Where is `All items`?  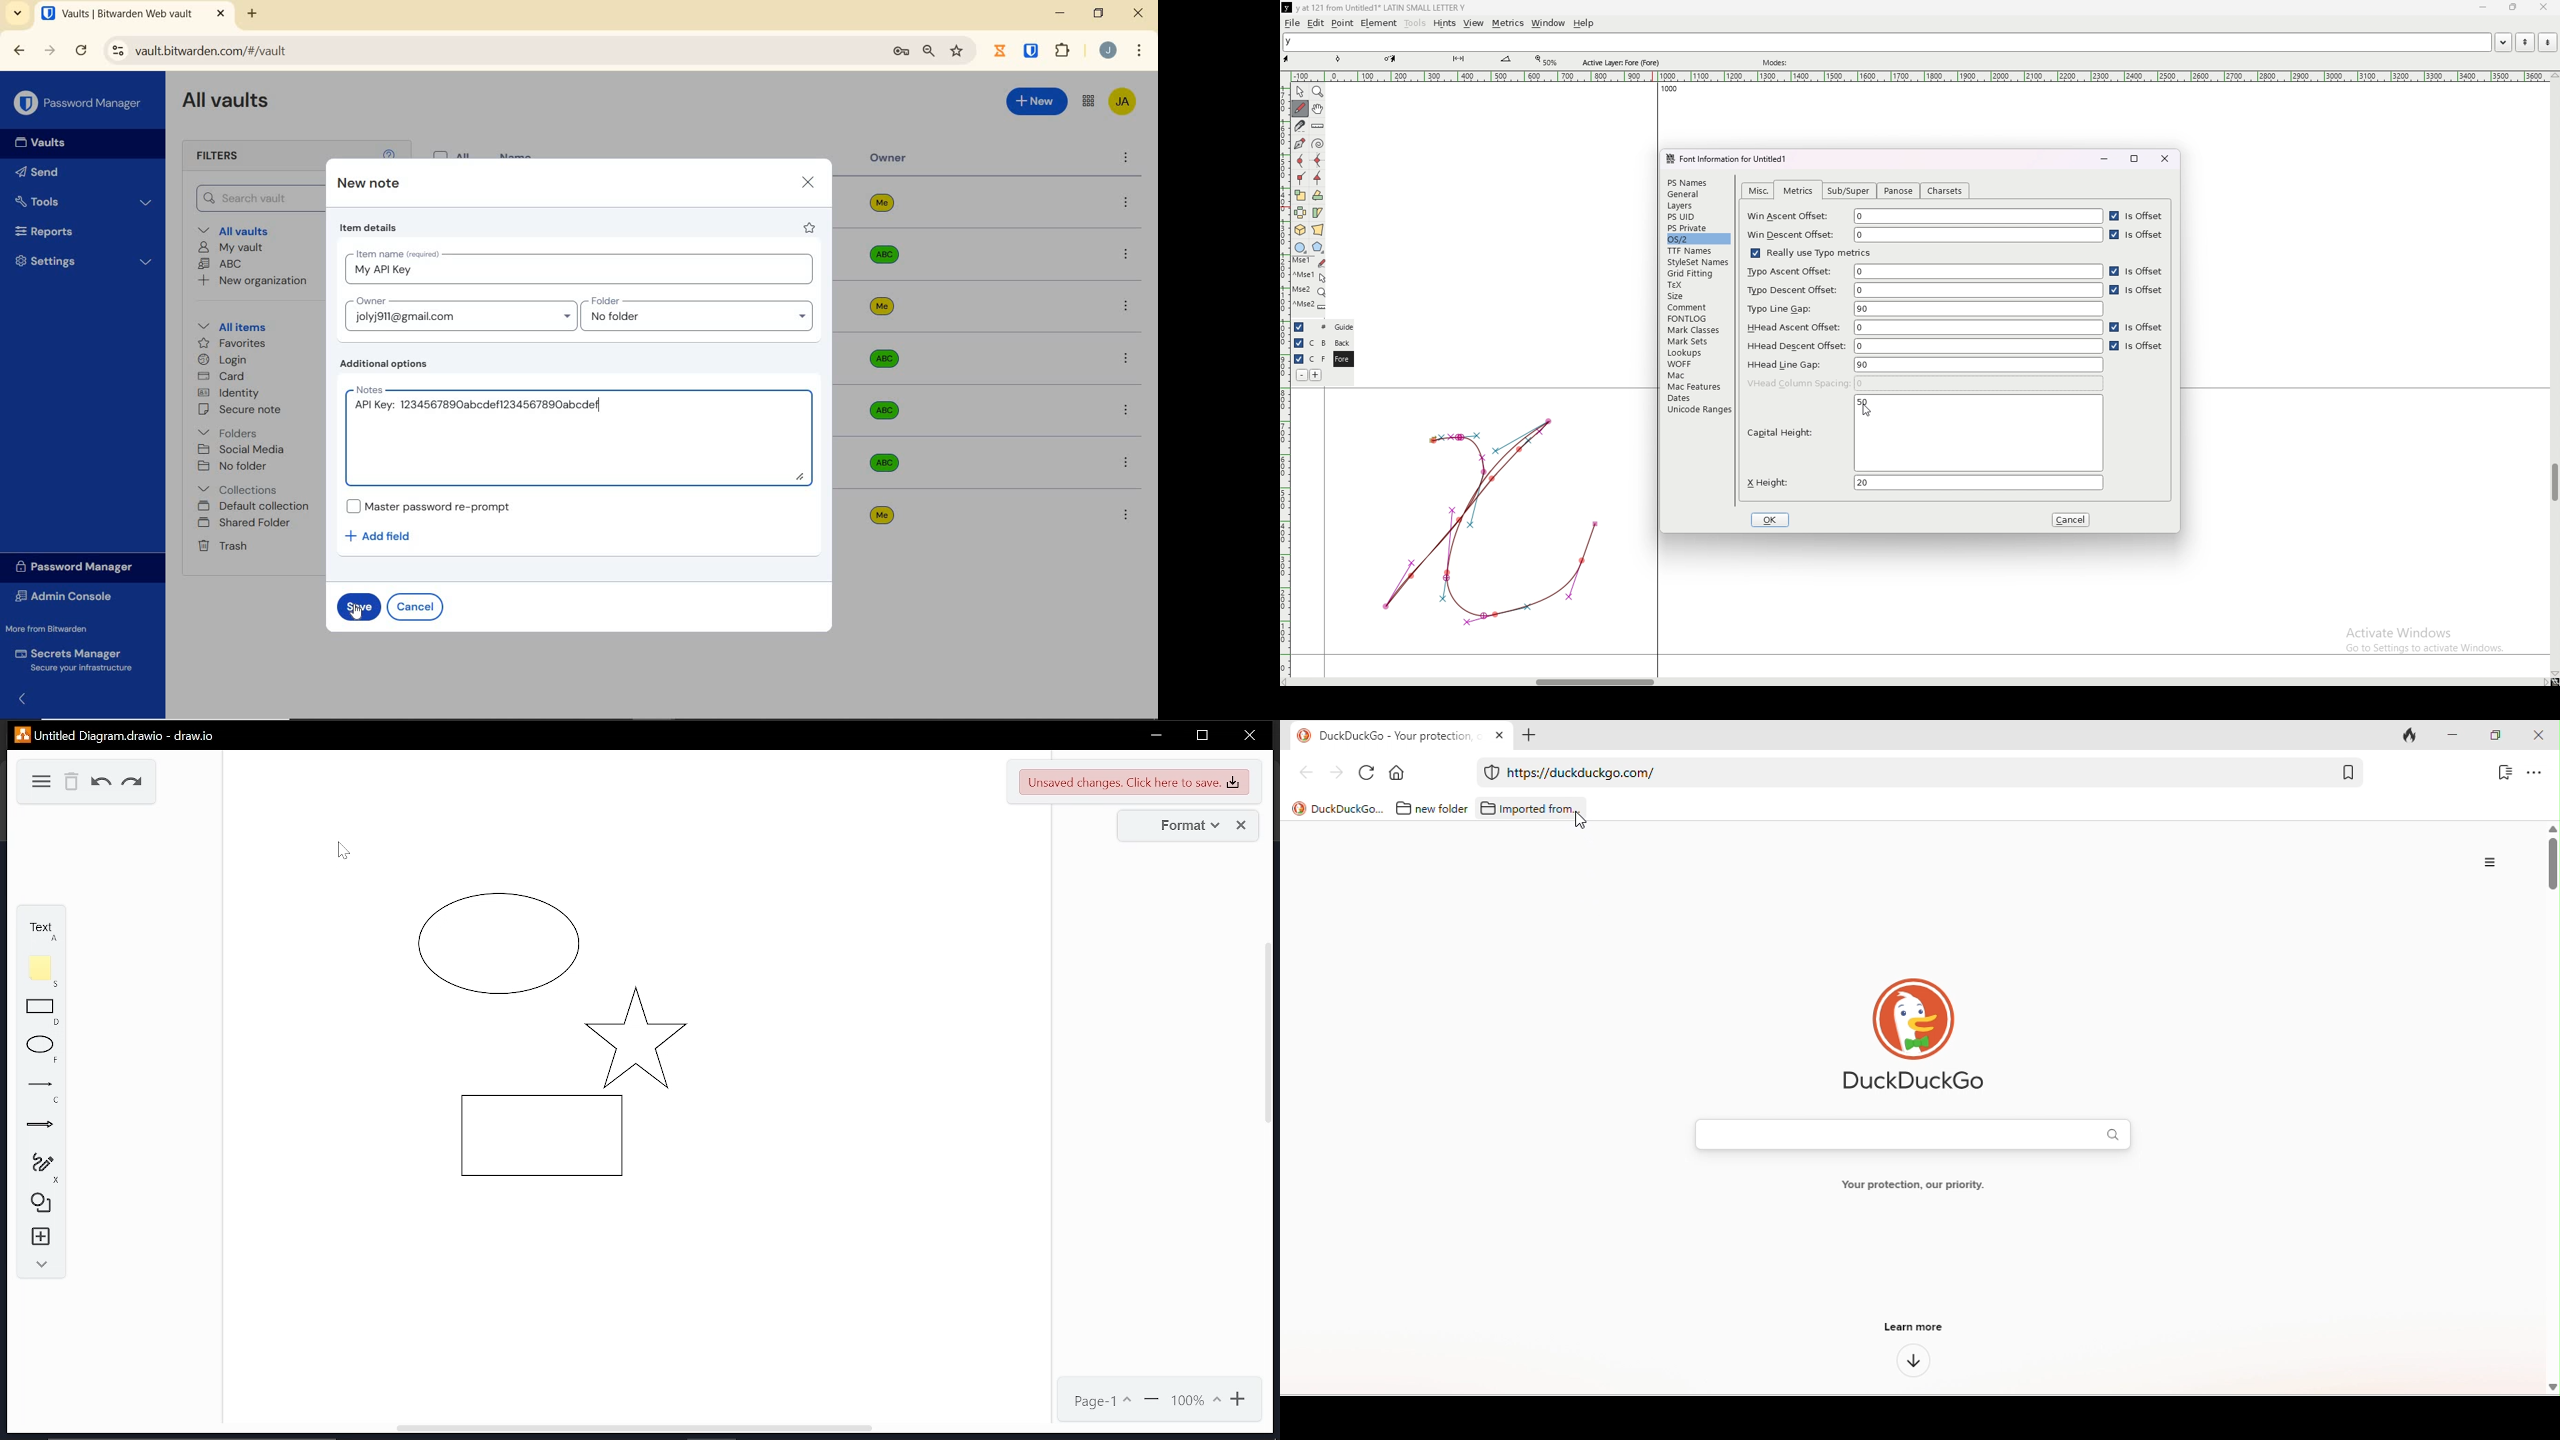
All items is located at coordinates (242, 327).